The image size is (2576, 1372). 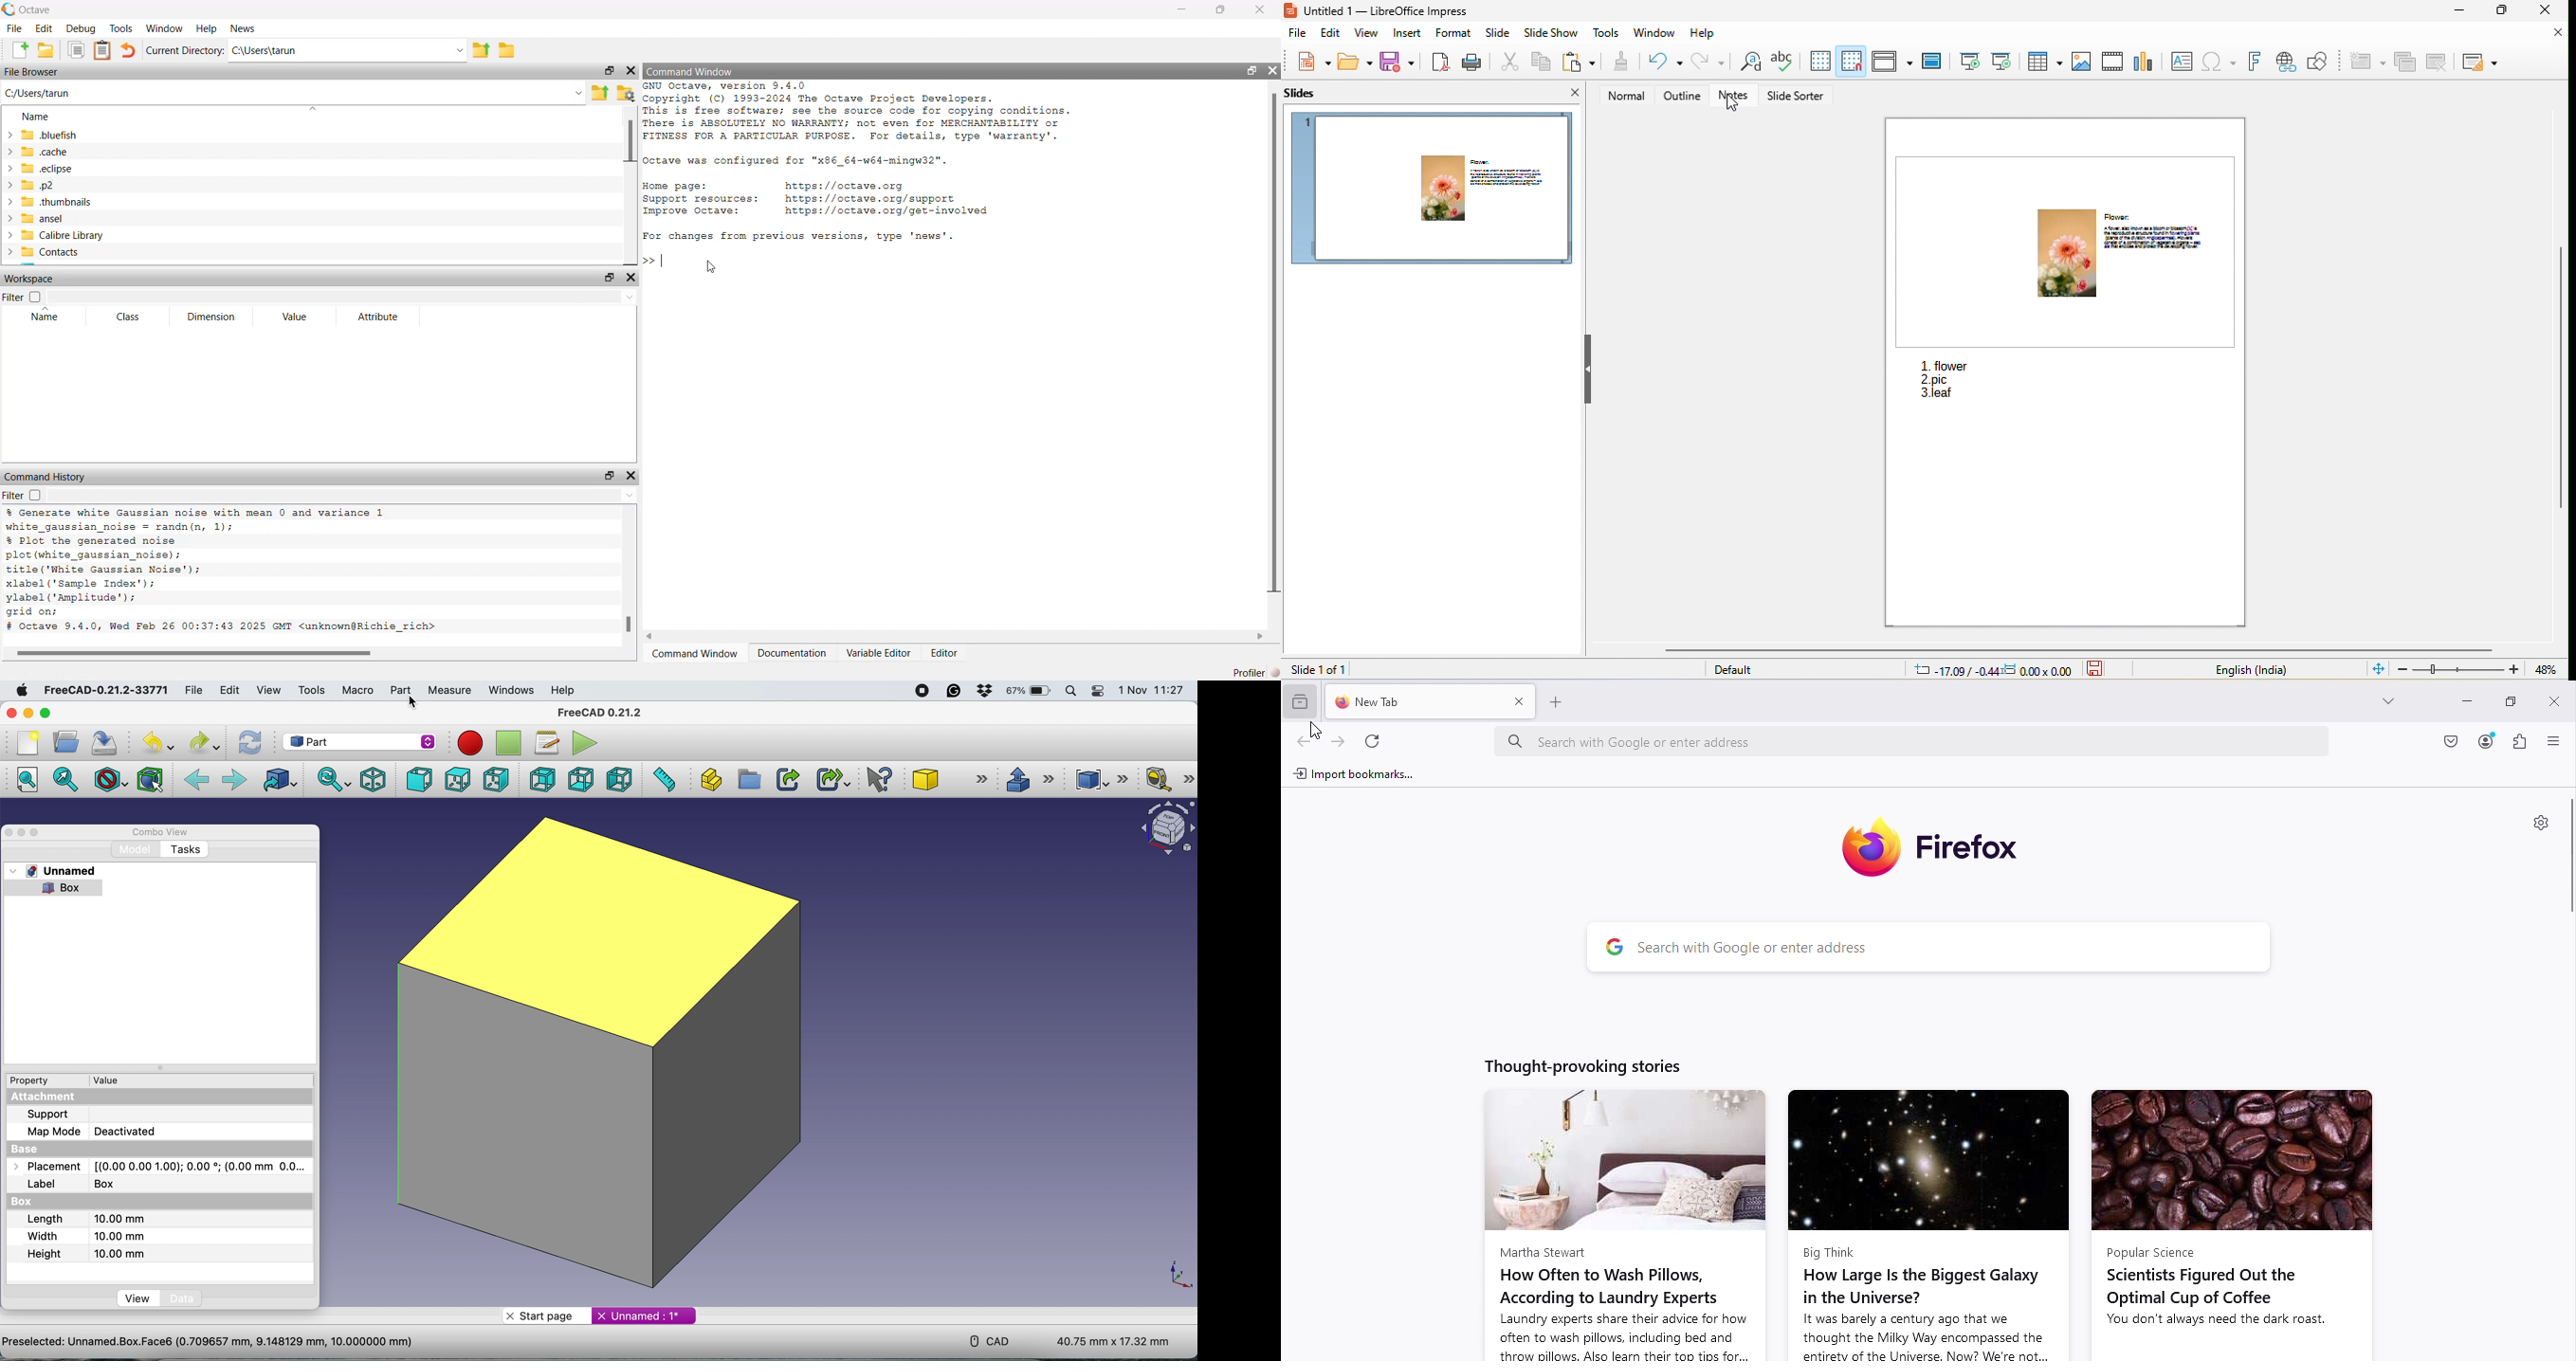 I want to click on  Command Window, so click(x=698, y=71).